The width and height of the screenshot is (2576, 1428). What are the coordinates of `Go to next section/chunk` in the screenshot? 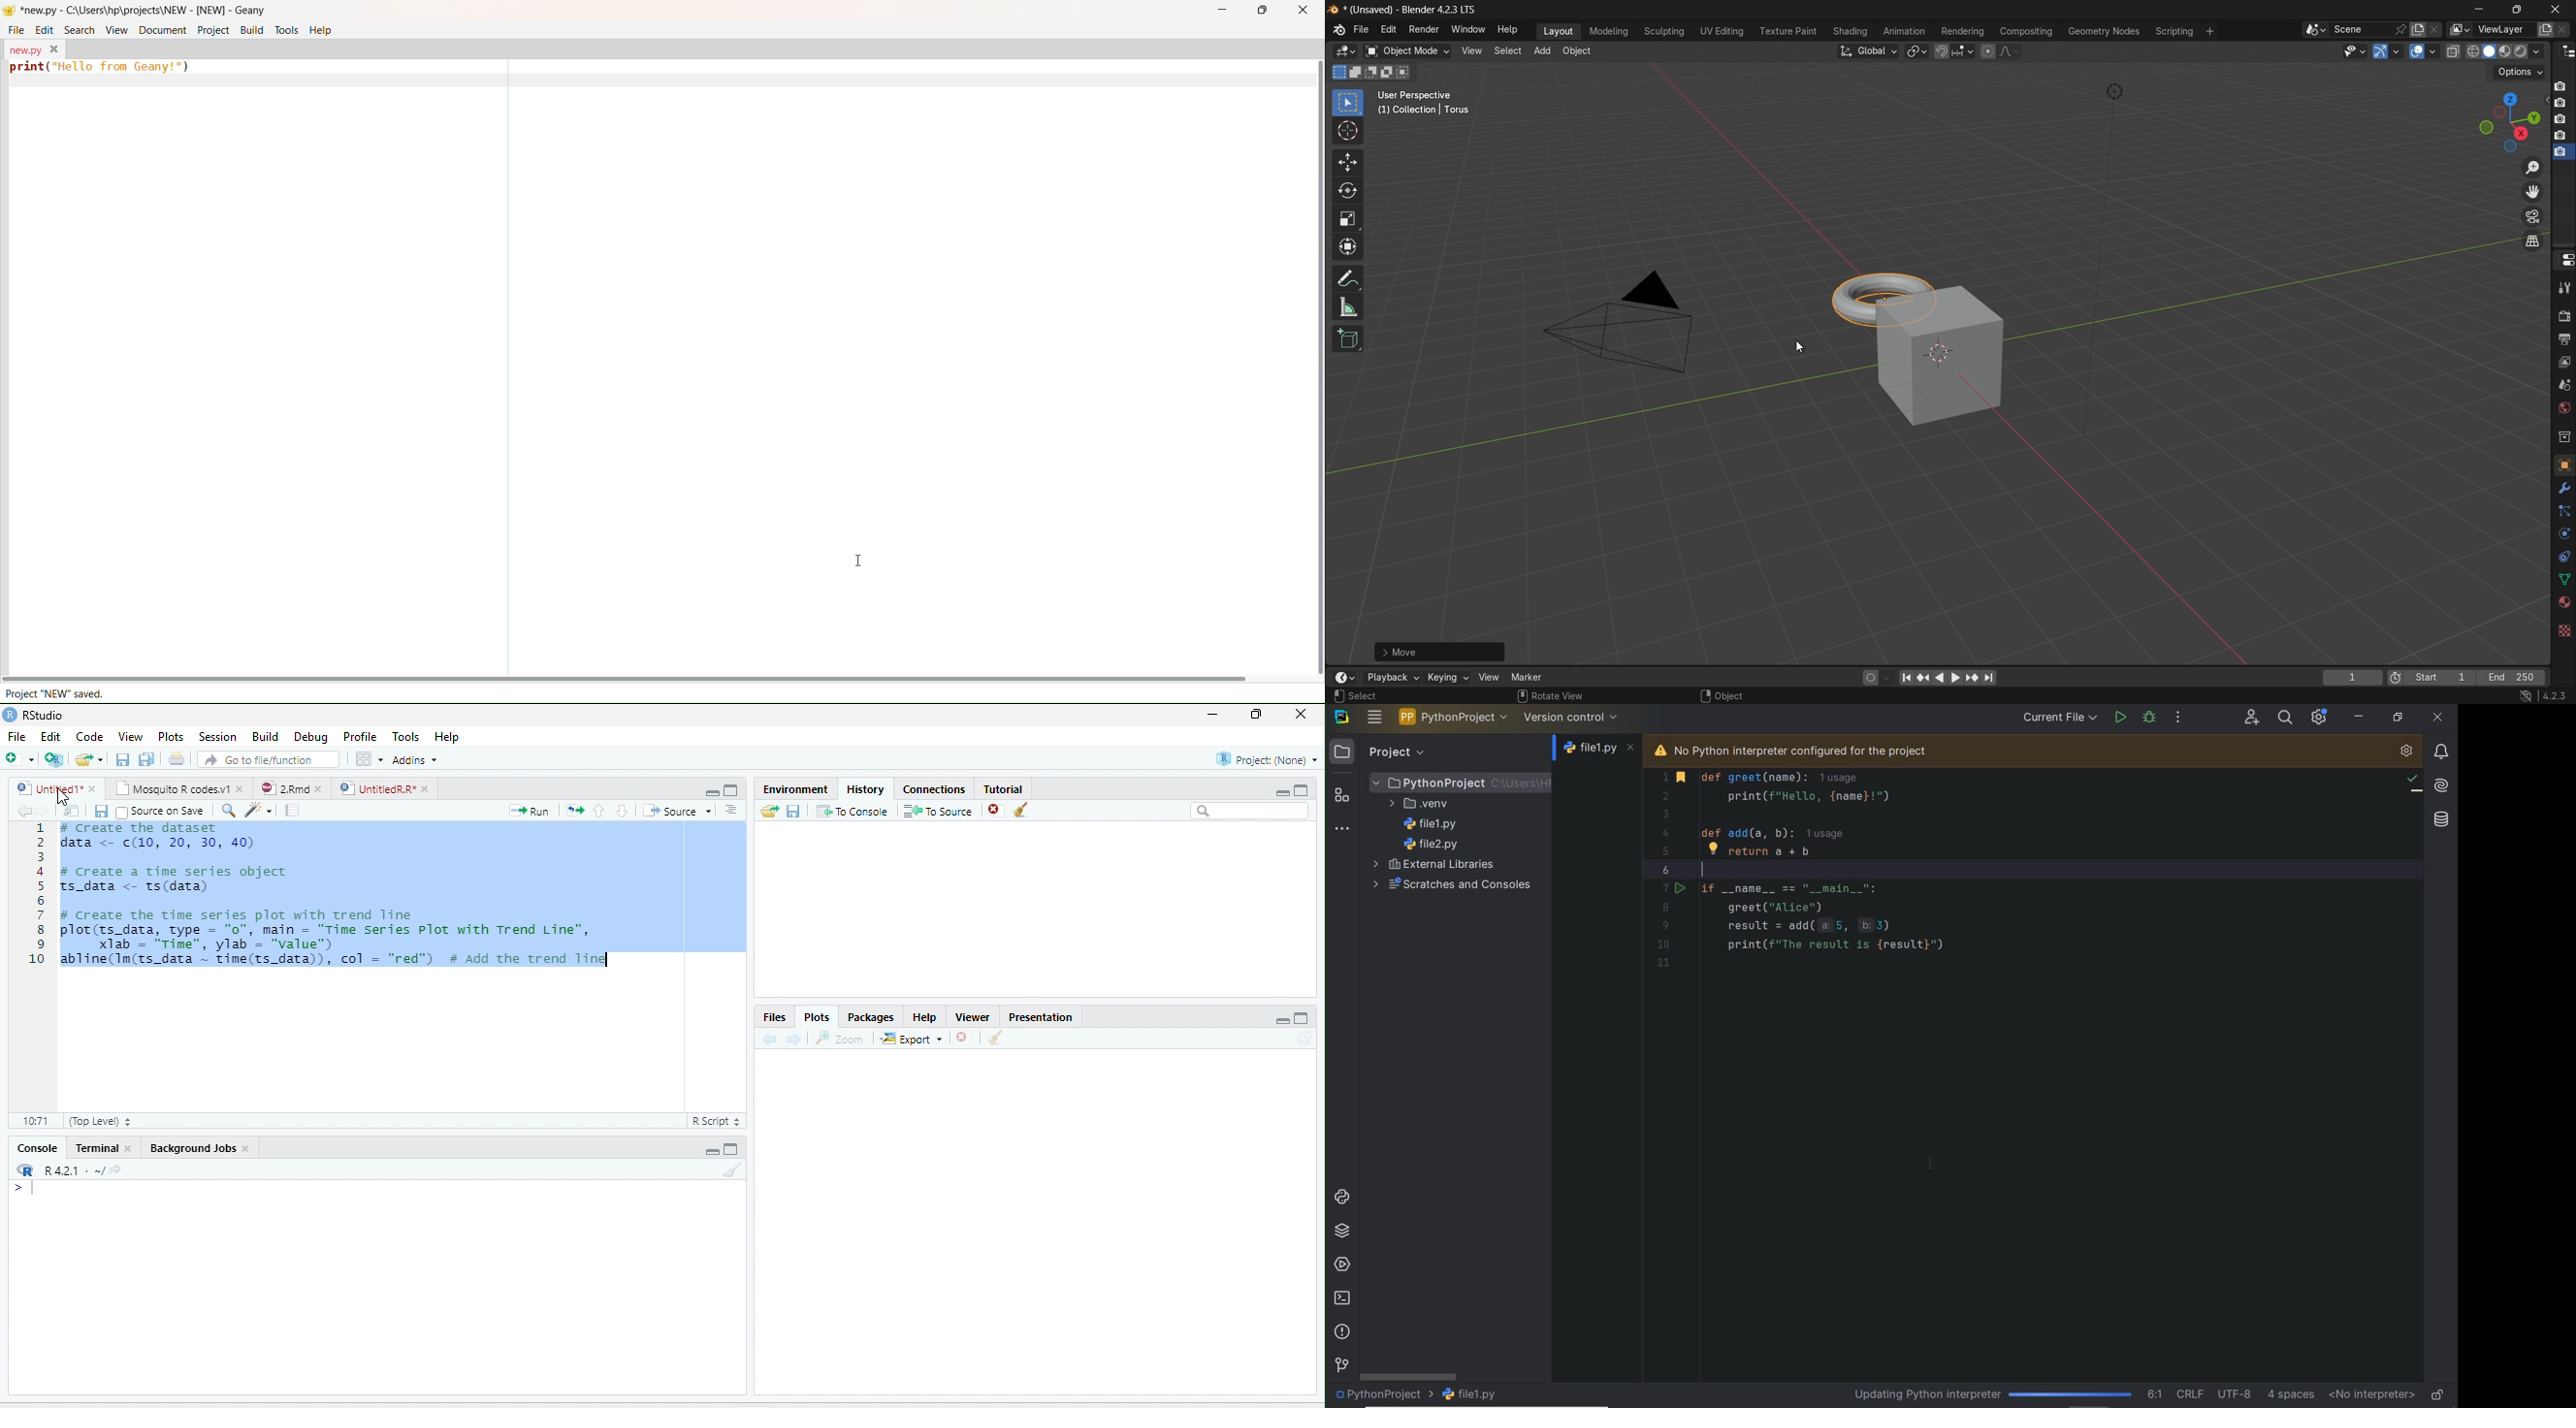 It's located at (622, 811).